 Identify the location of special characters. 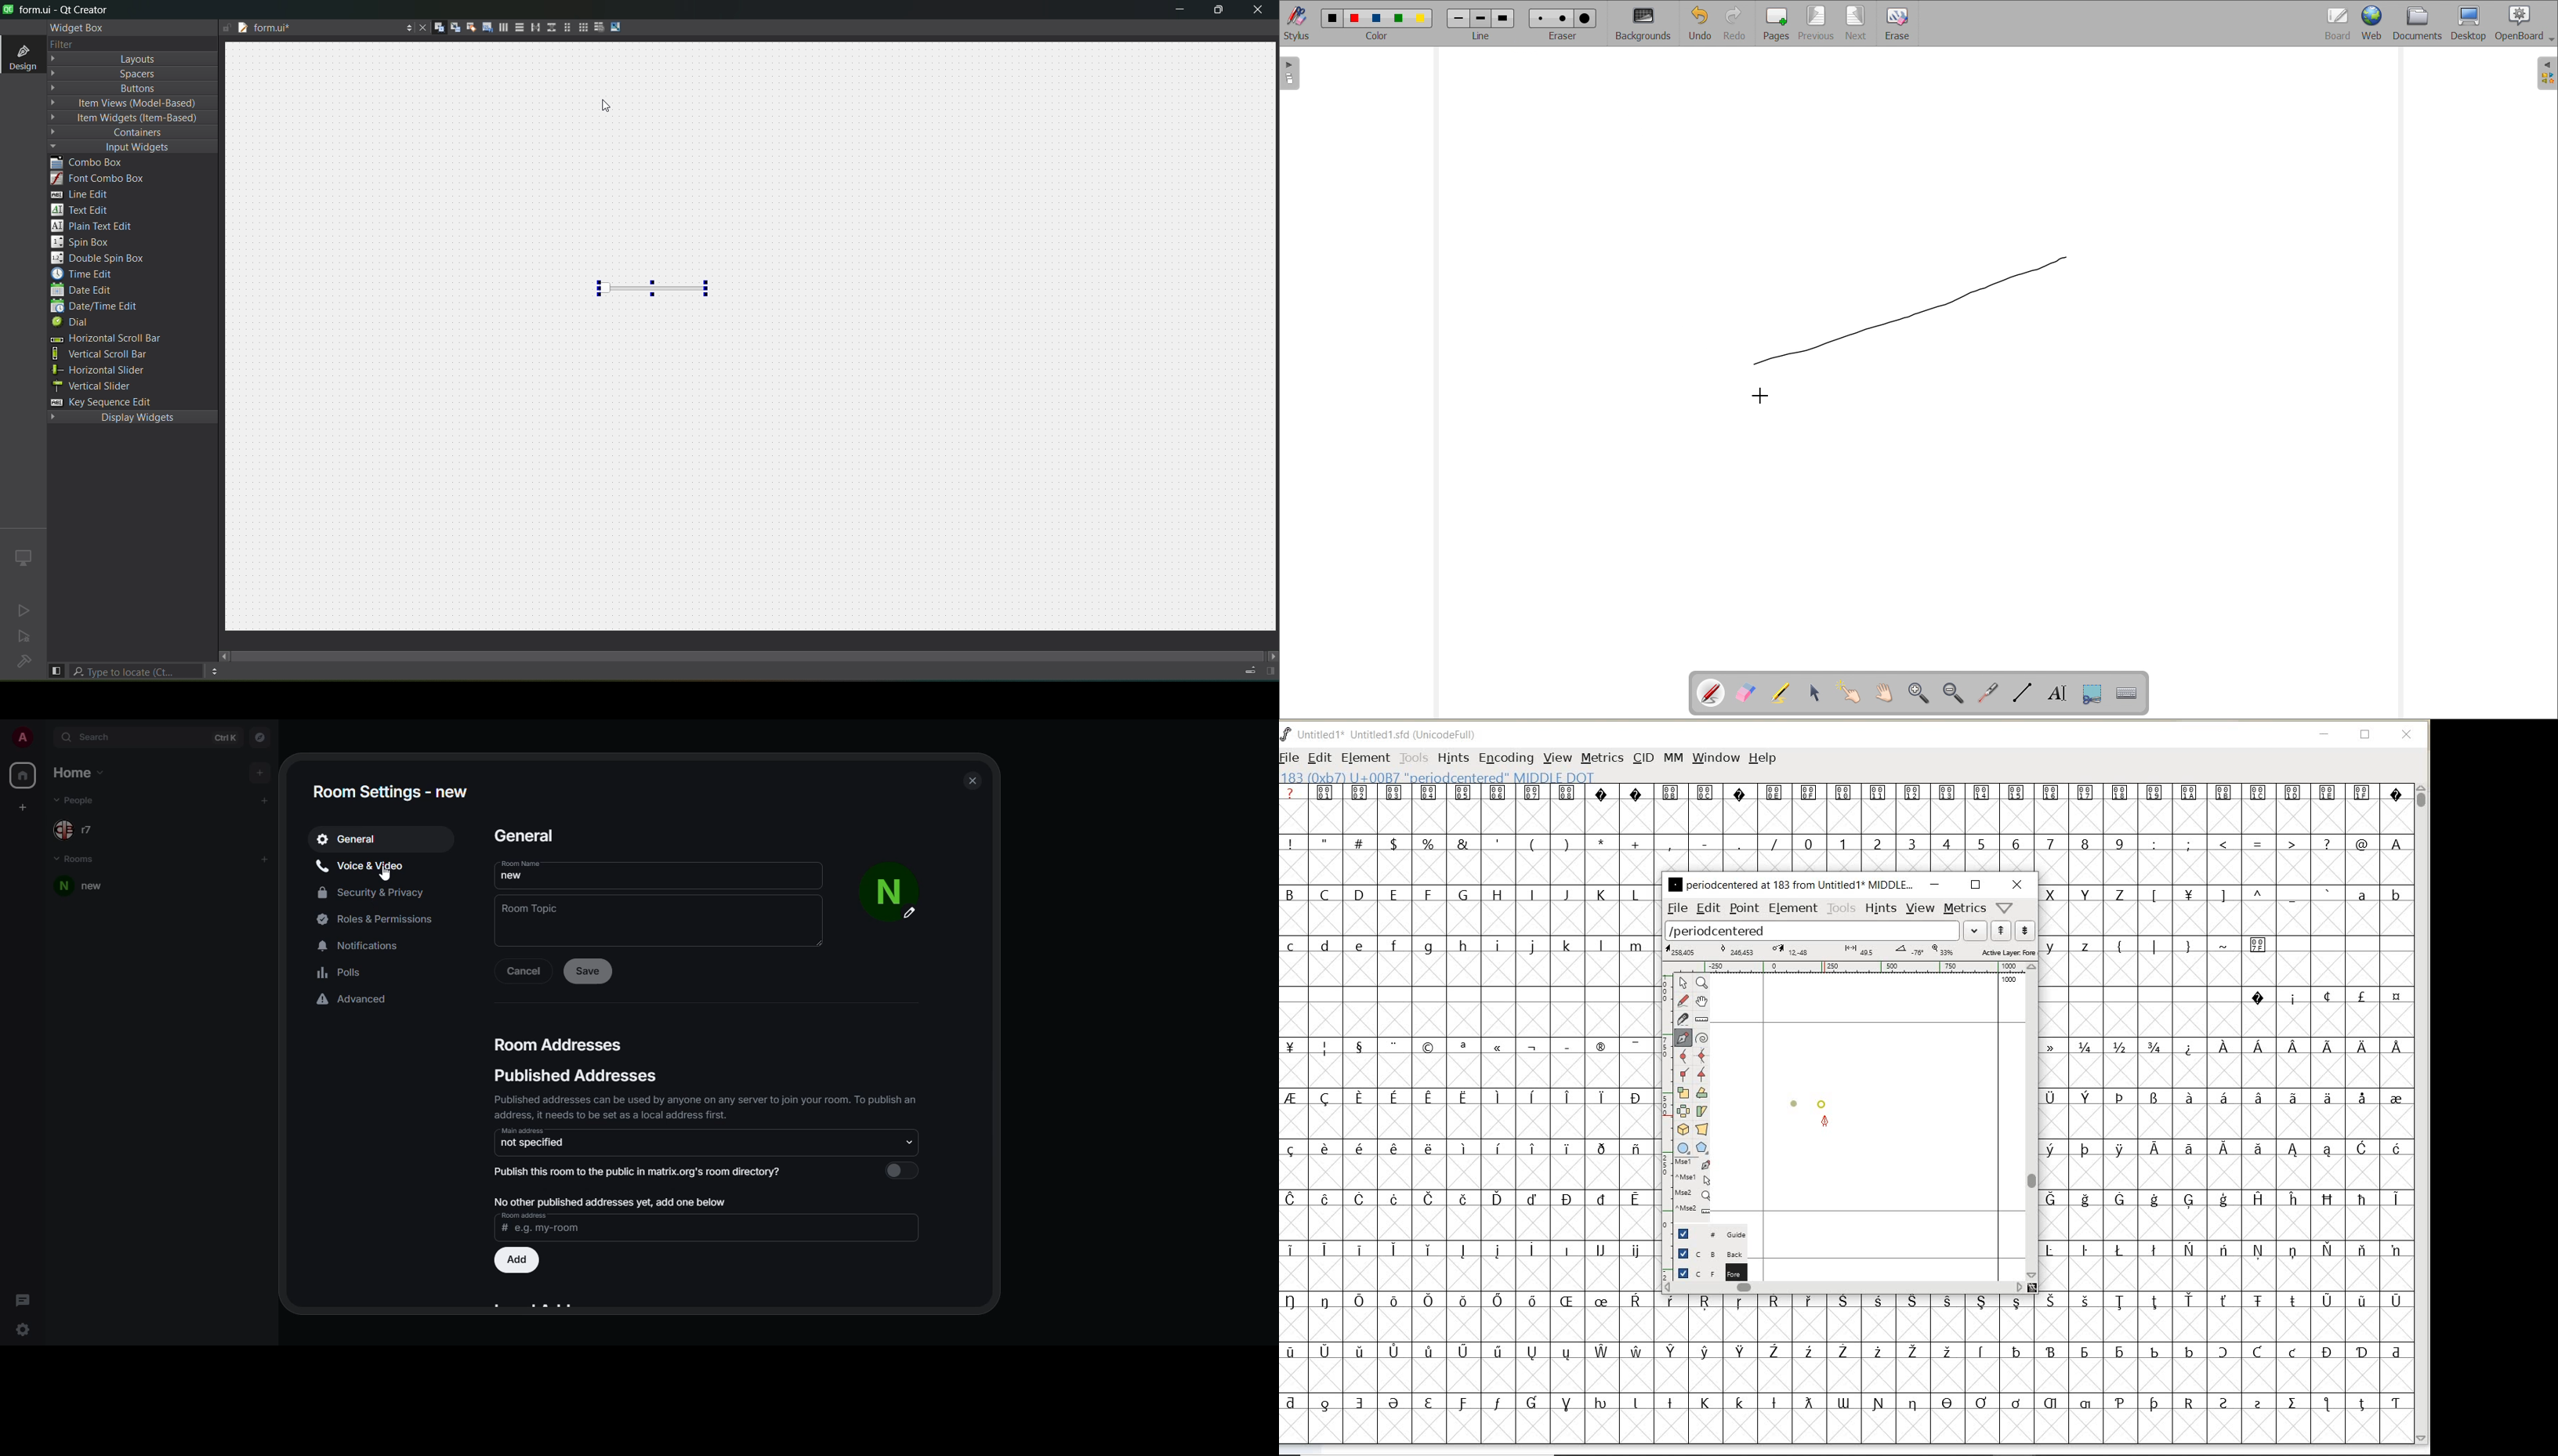
(1531, 843).